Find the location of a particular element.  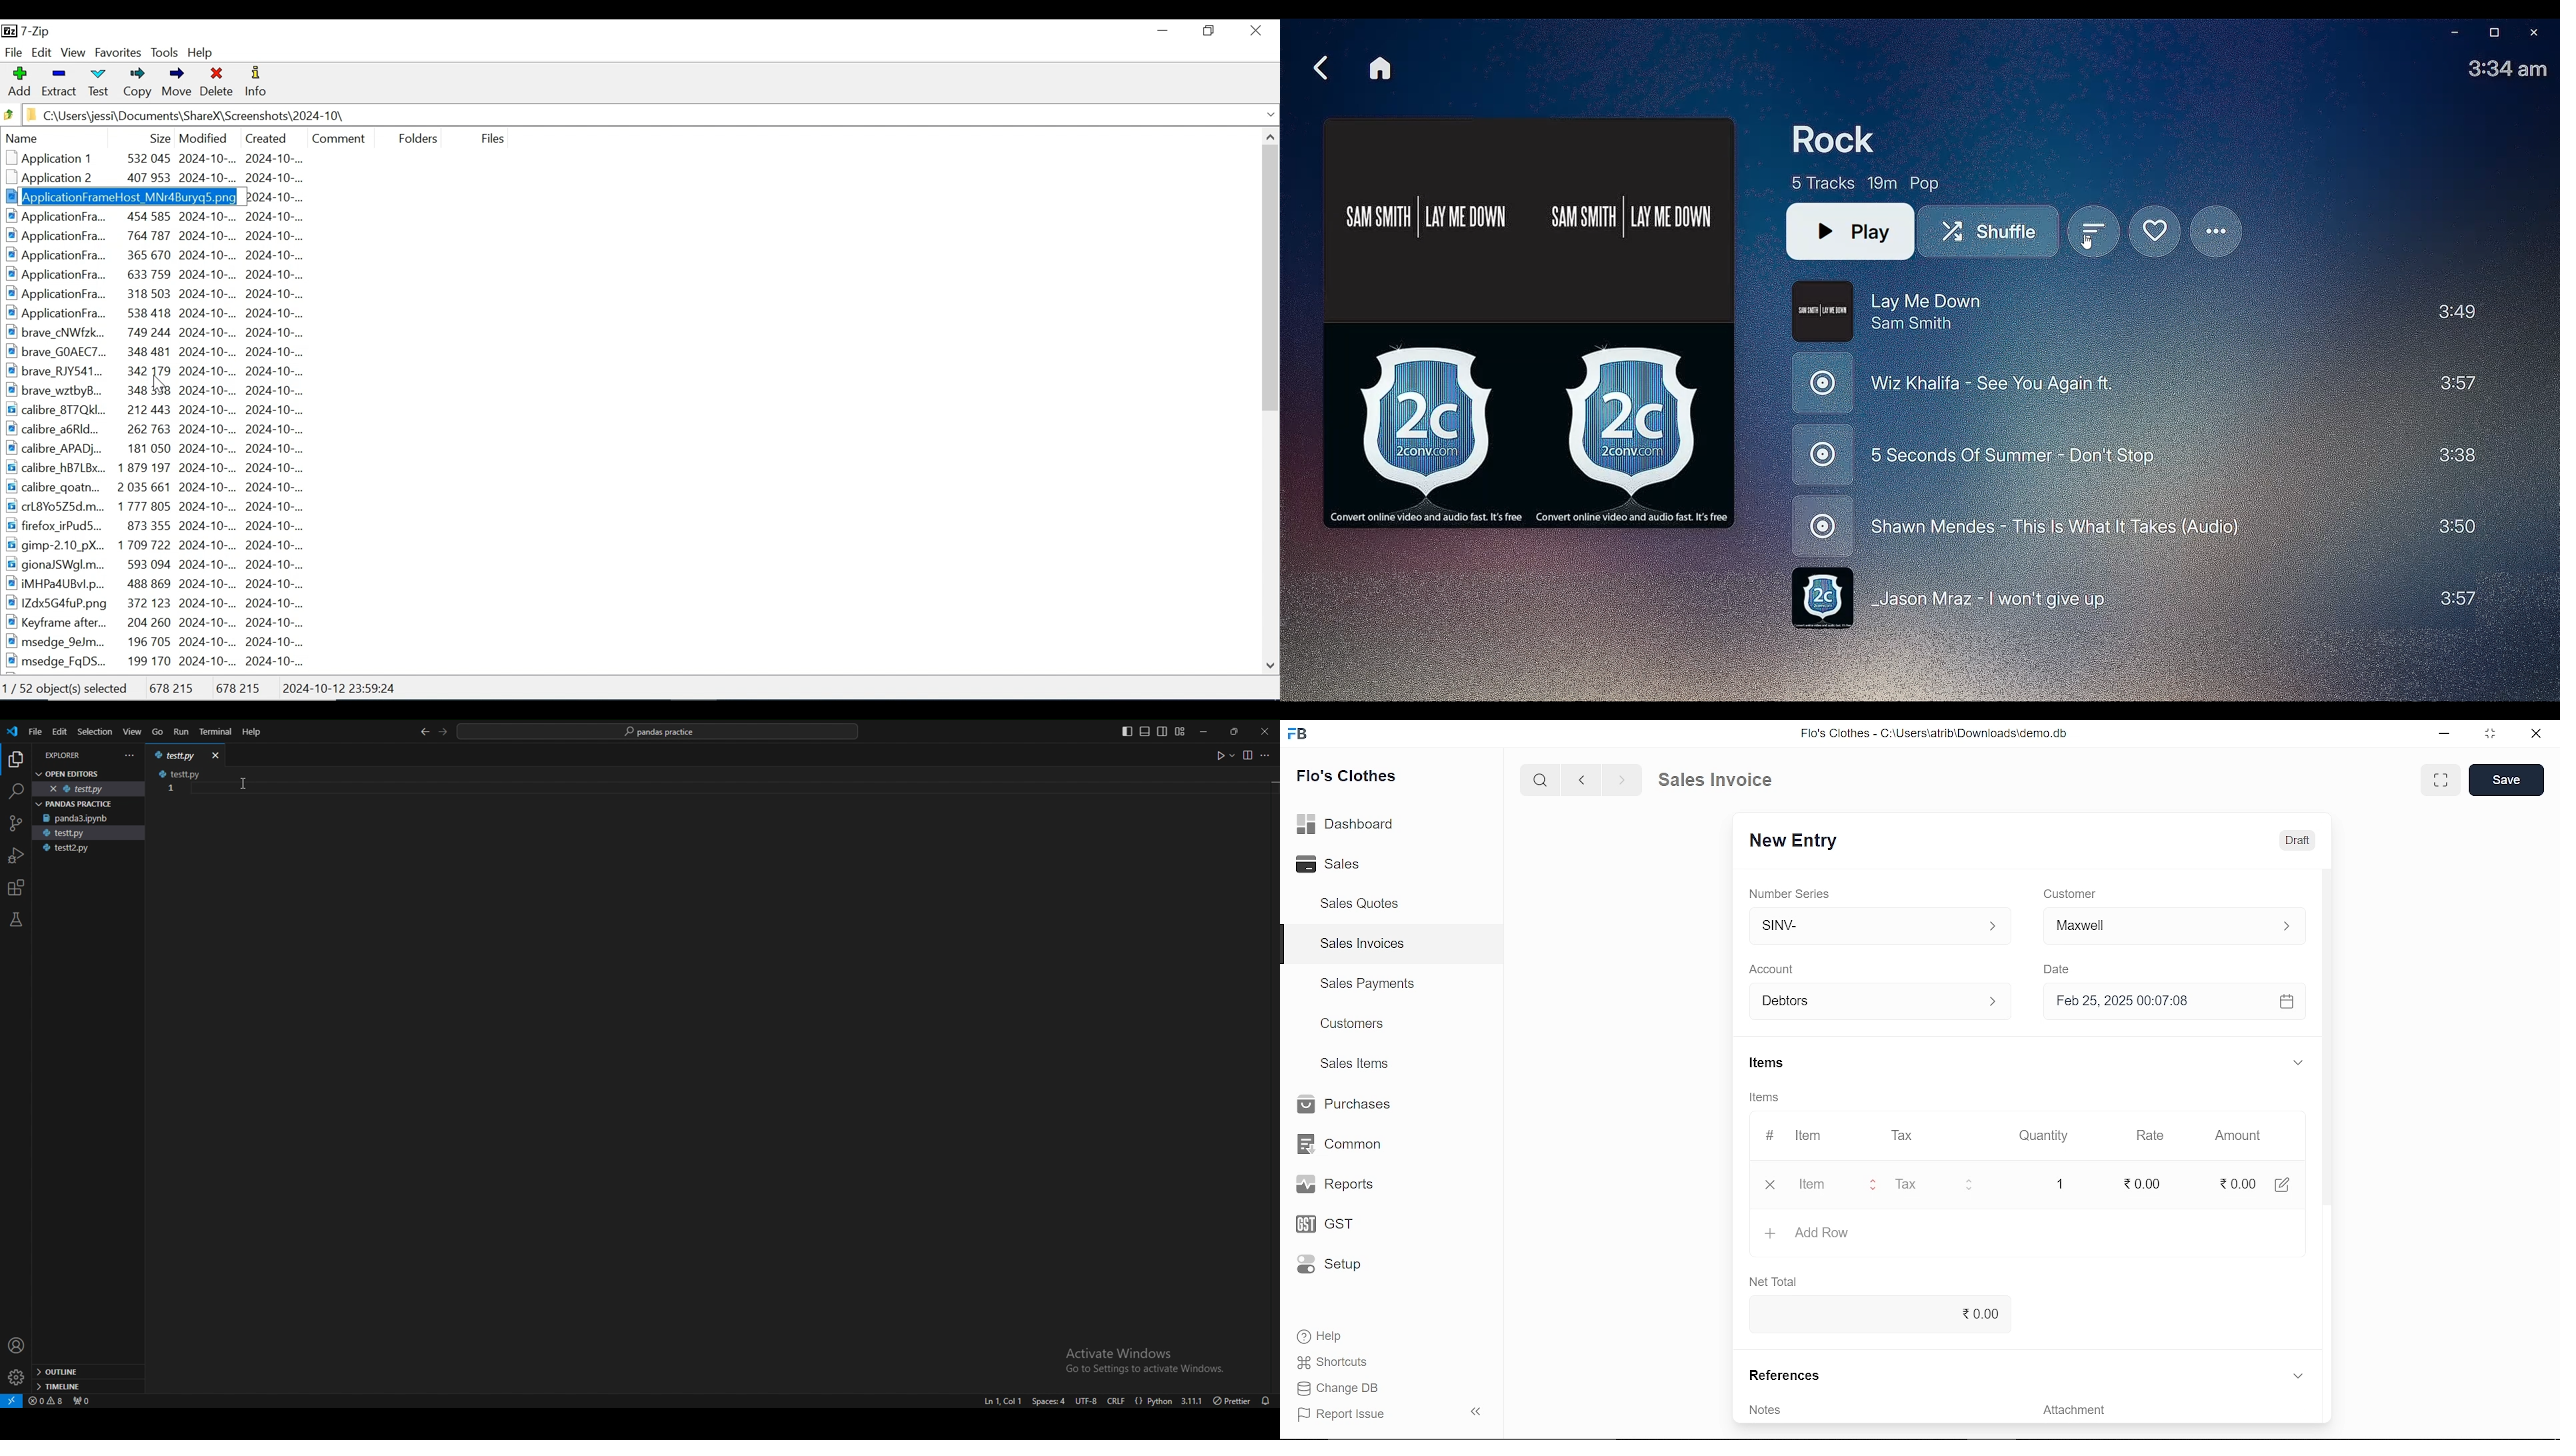

Draft is located at coordinates (2301, 838).